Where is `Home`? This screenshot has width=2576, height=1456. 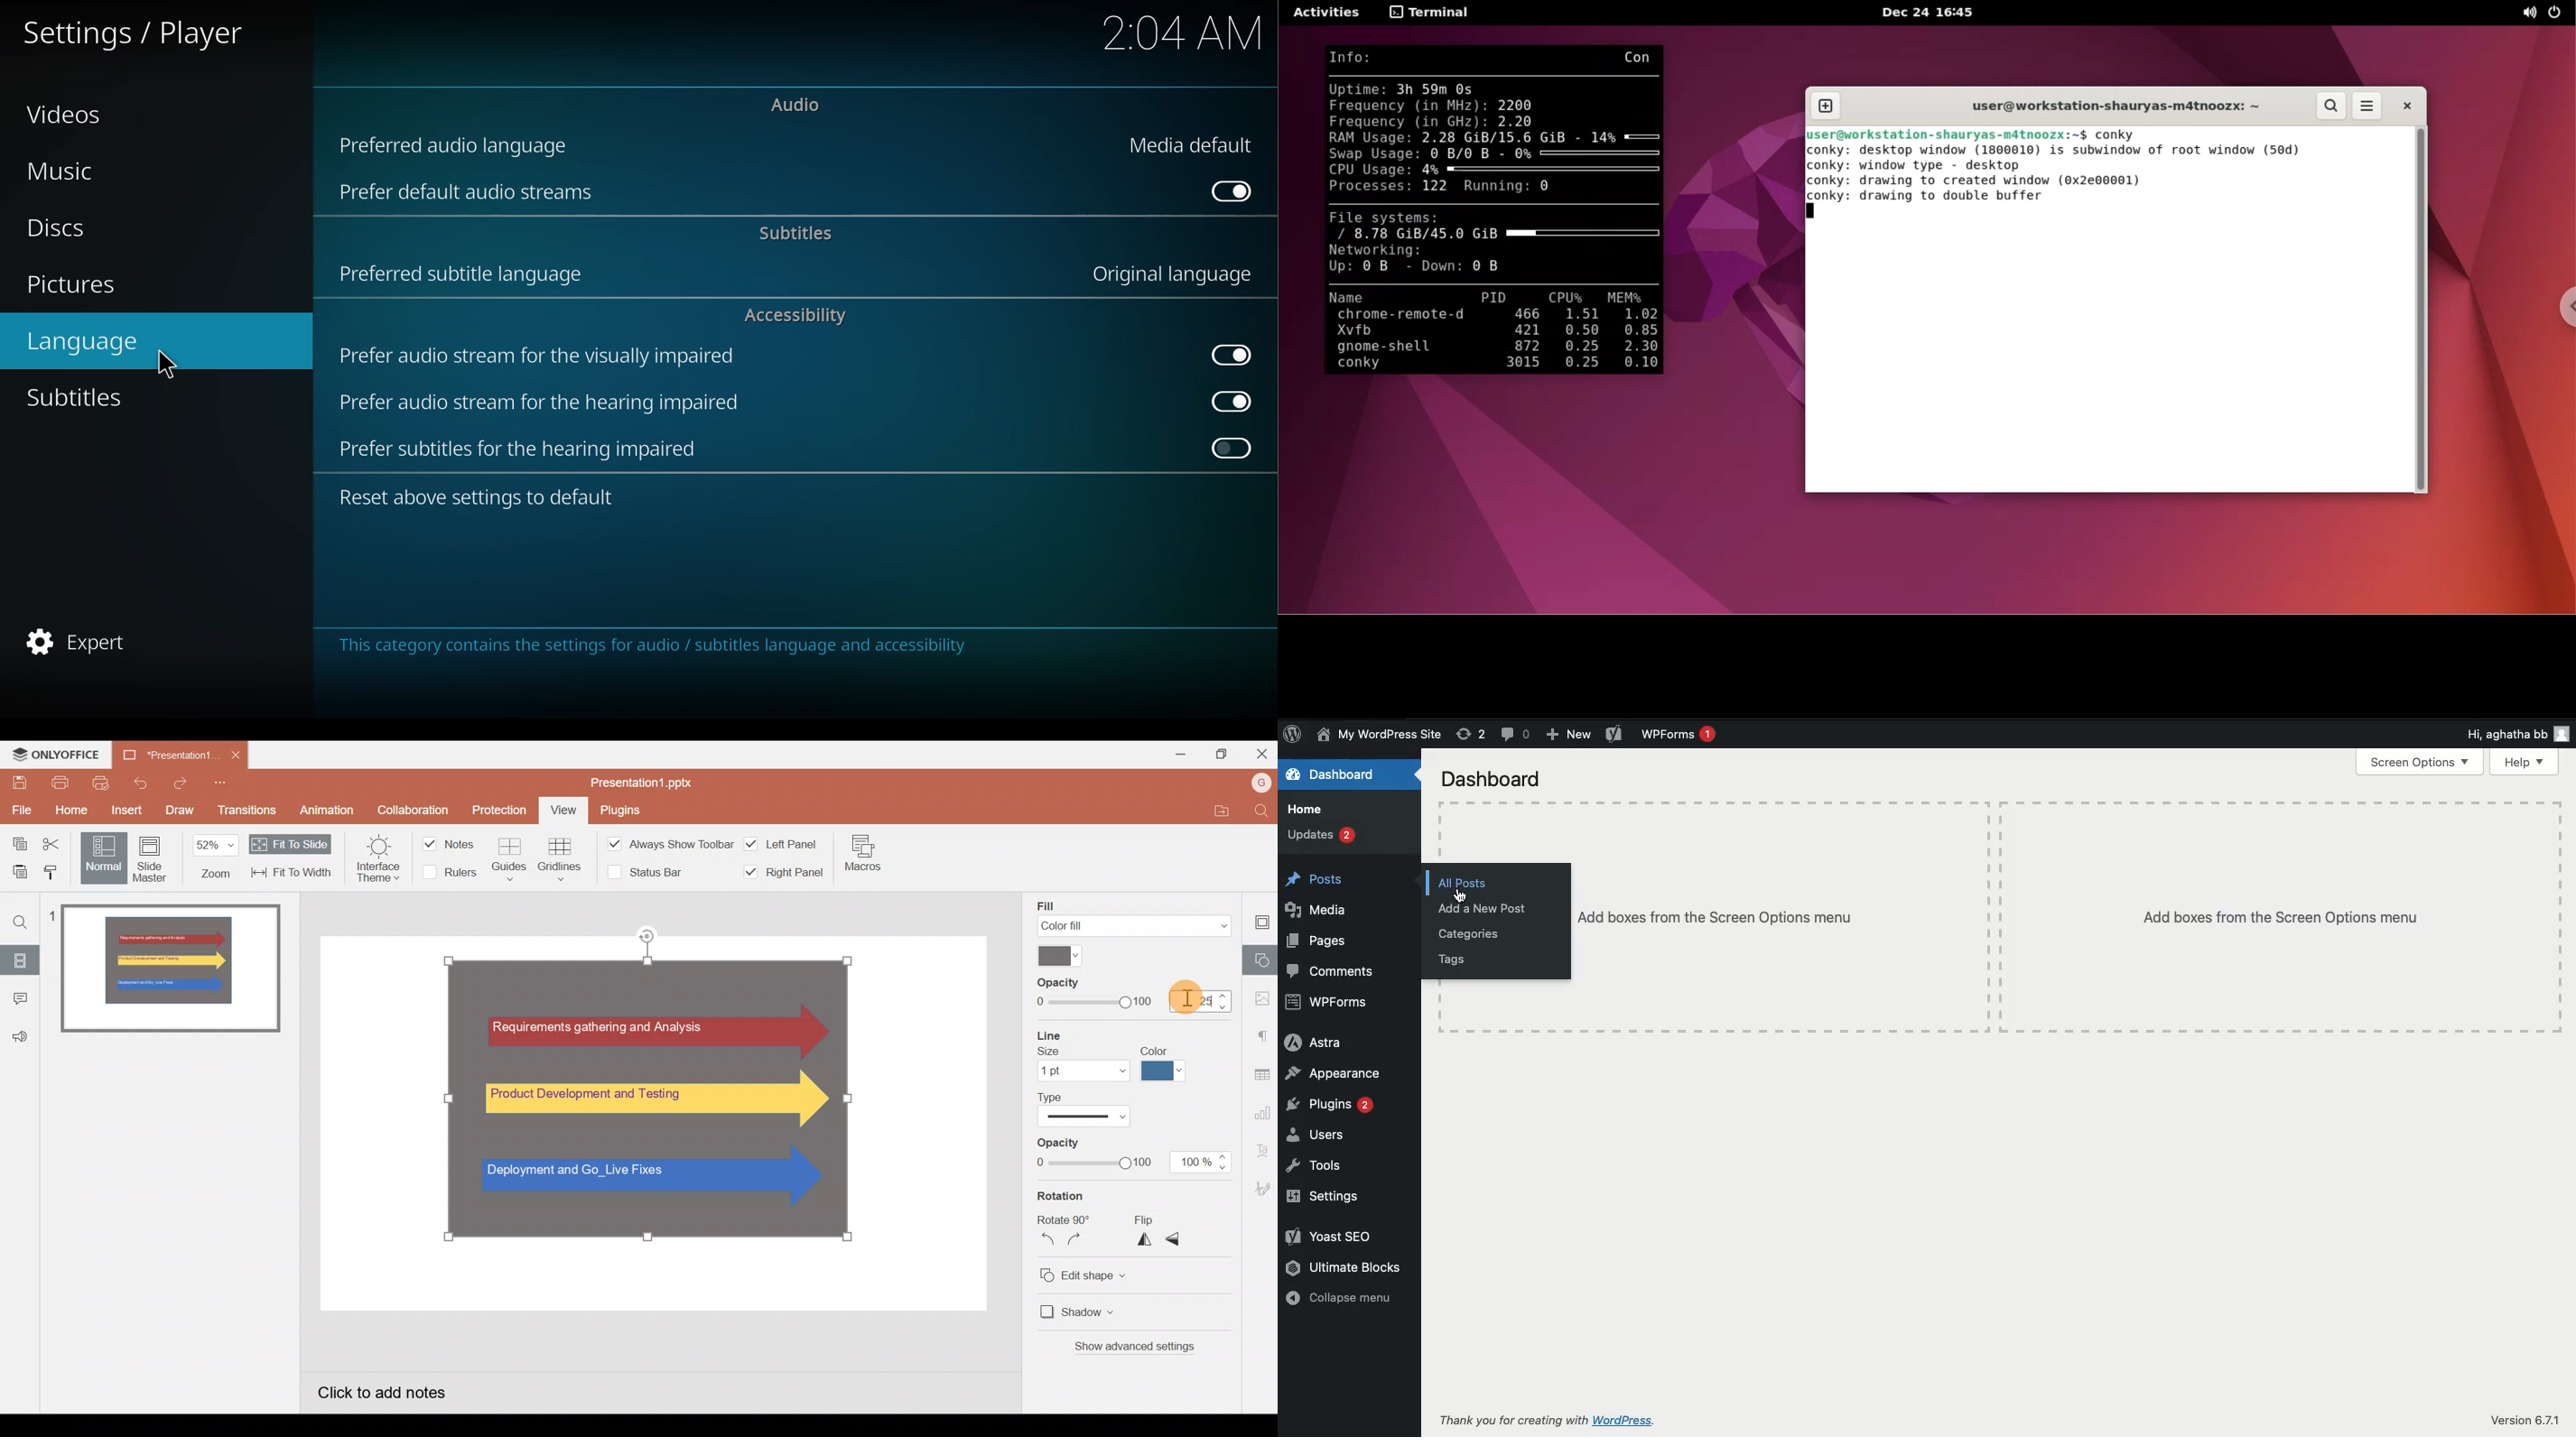
Home is located at coordinates (1310, 810).